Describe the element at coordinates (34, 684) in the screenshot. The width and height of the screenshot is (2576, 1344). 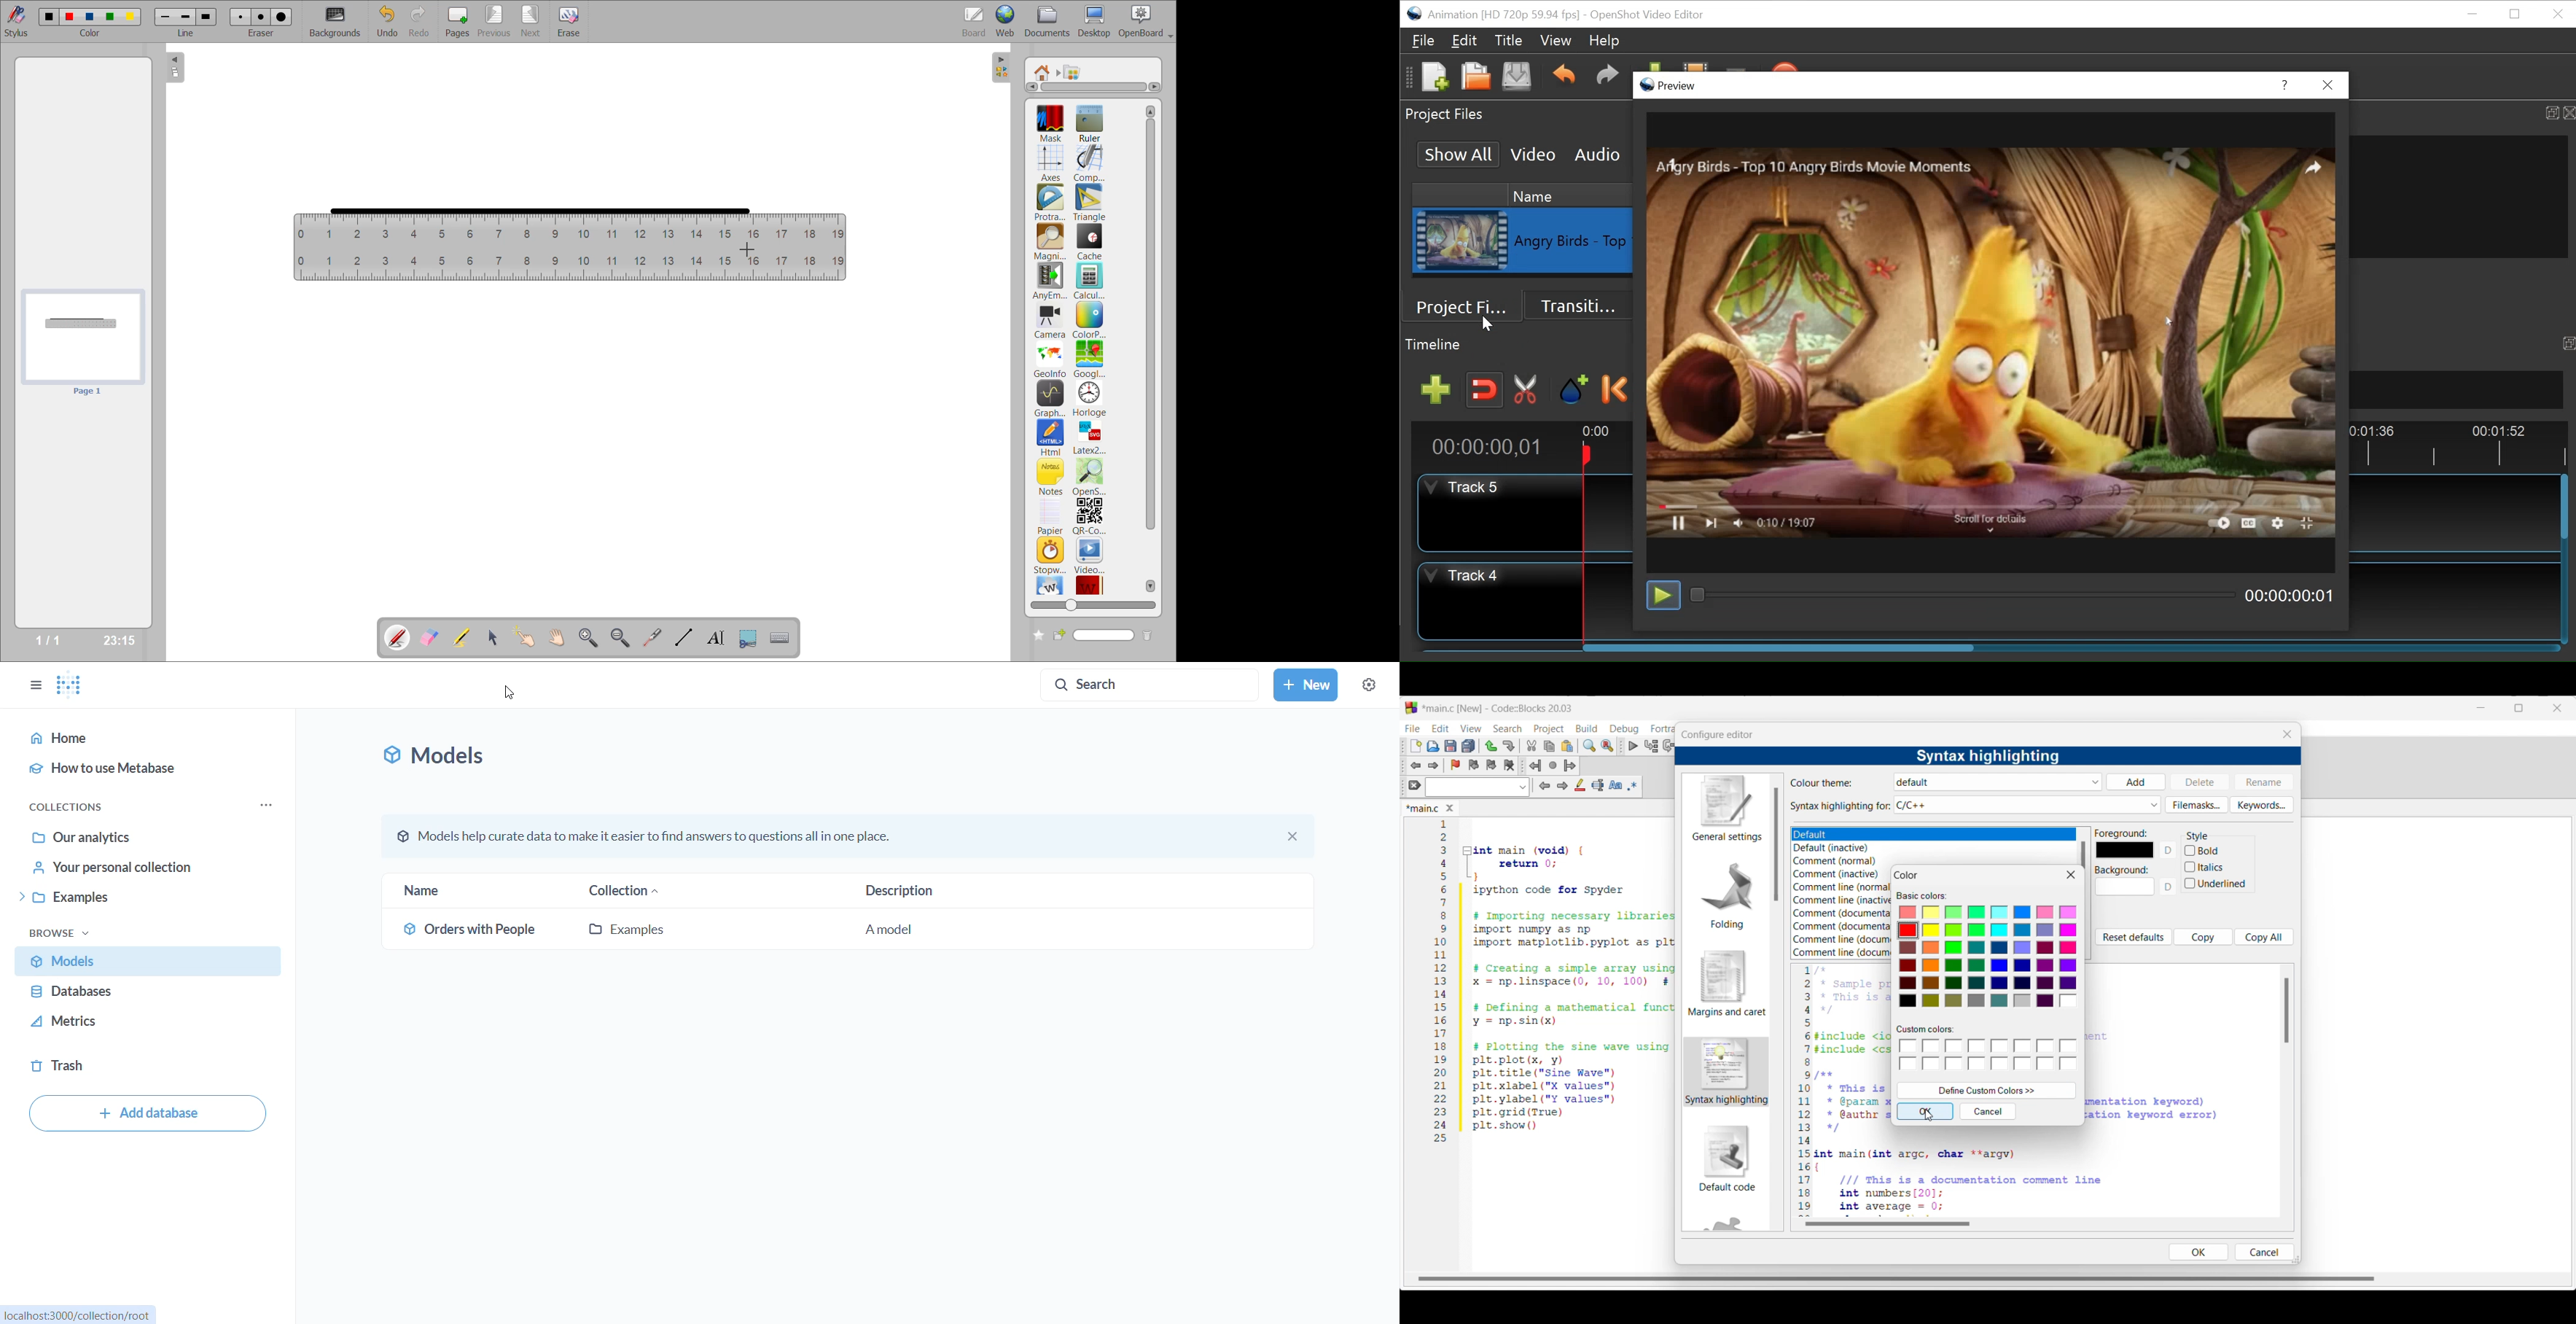
I see `options` at that location.